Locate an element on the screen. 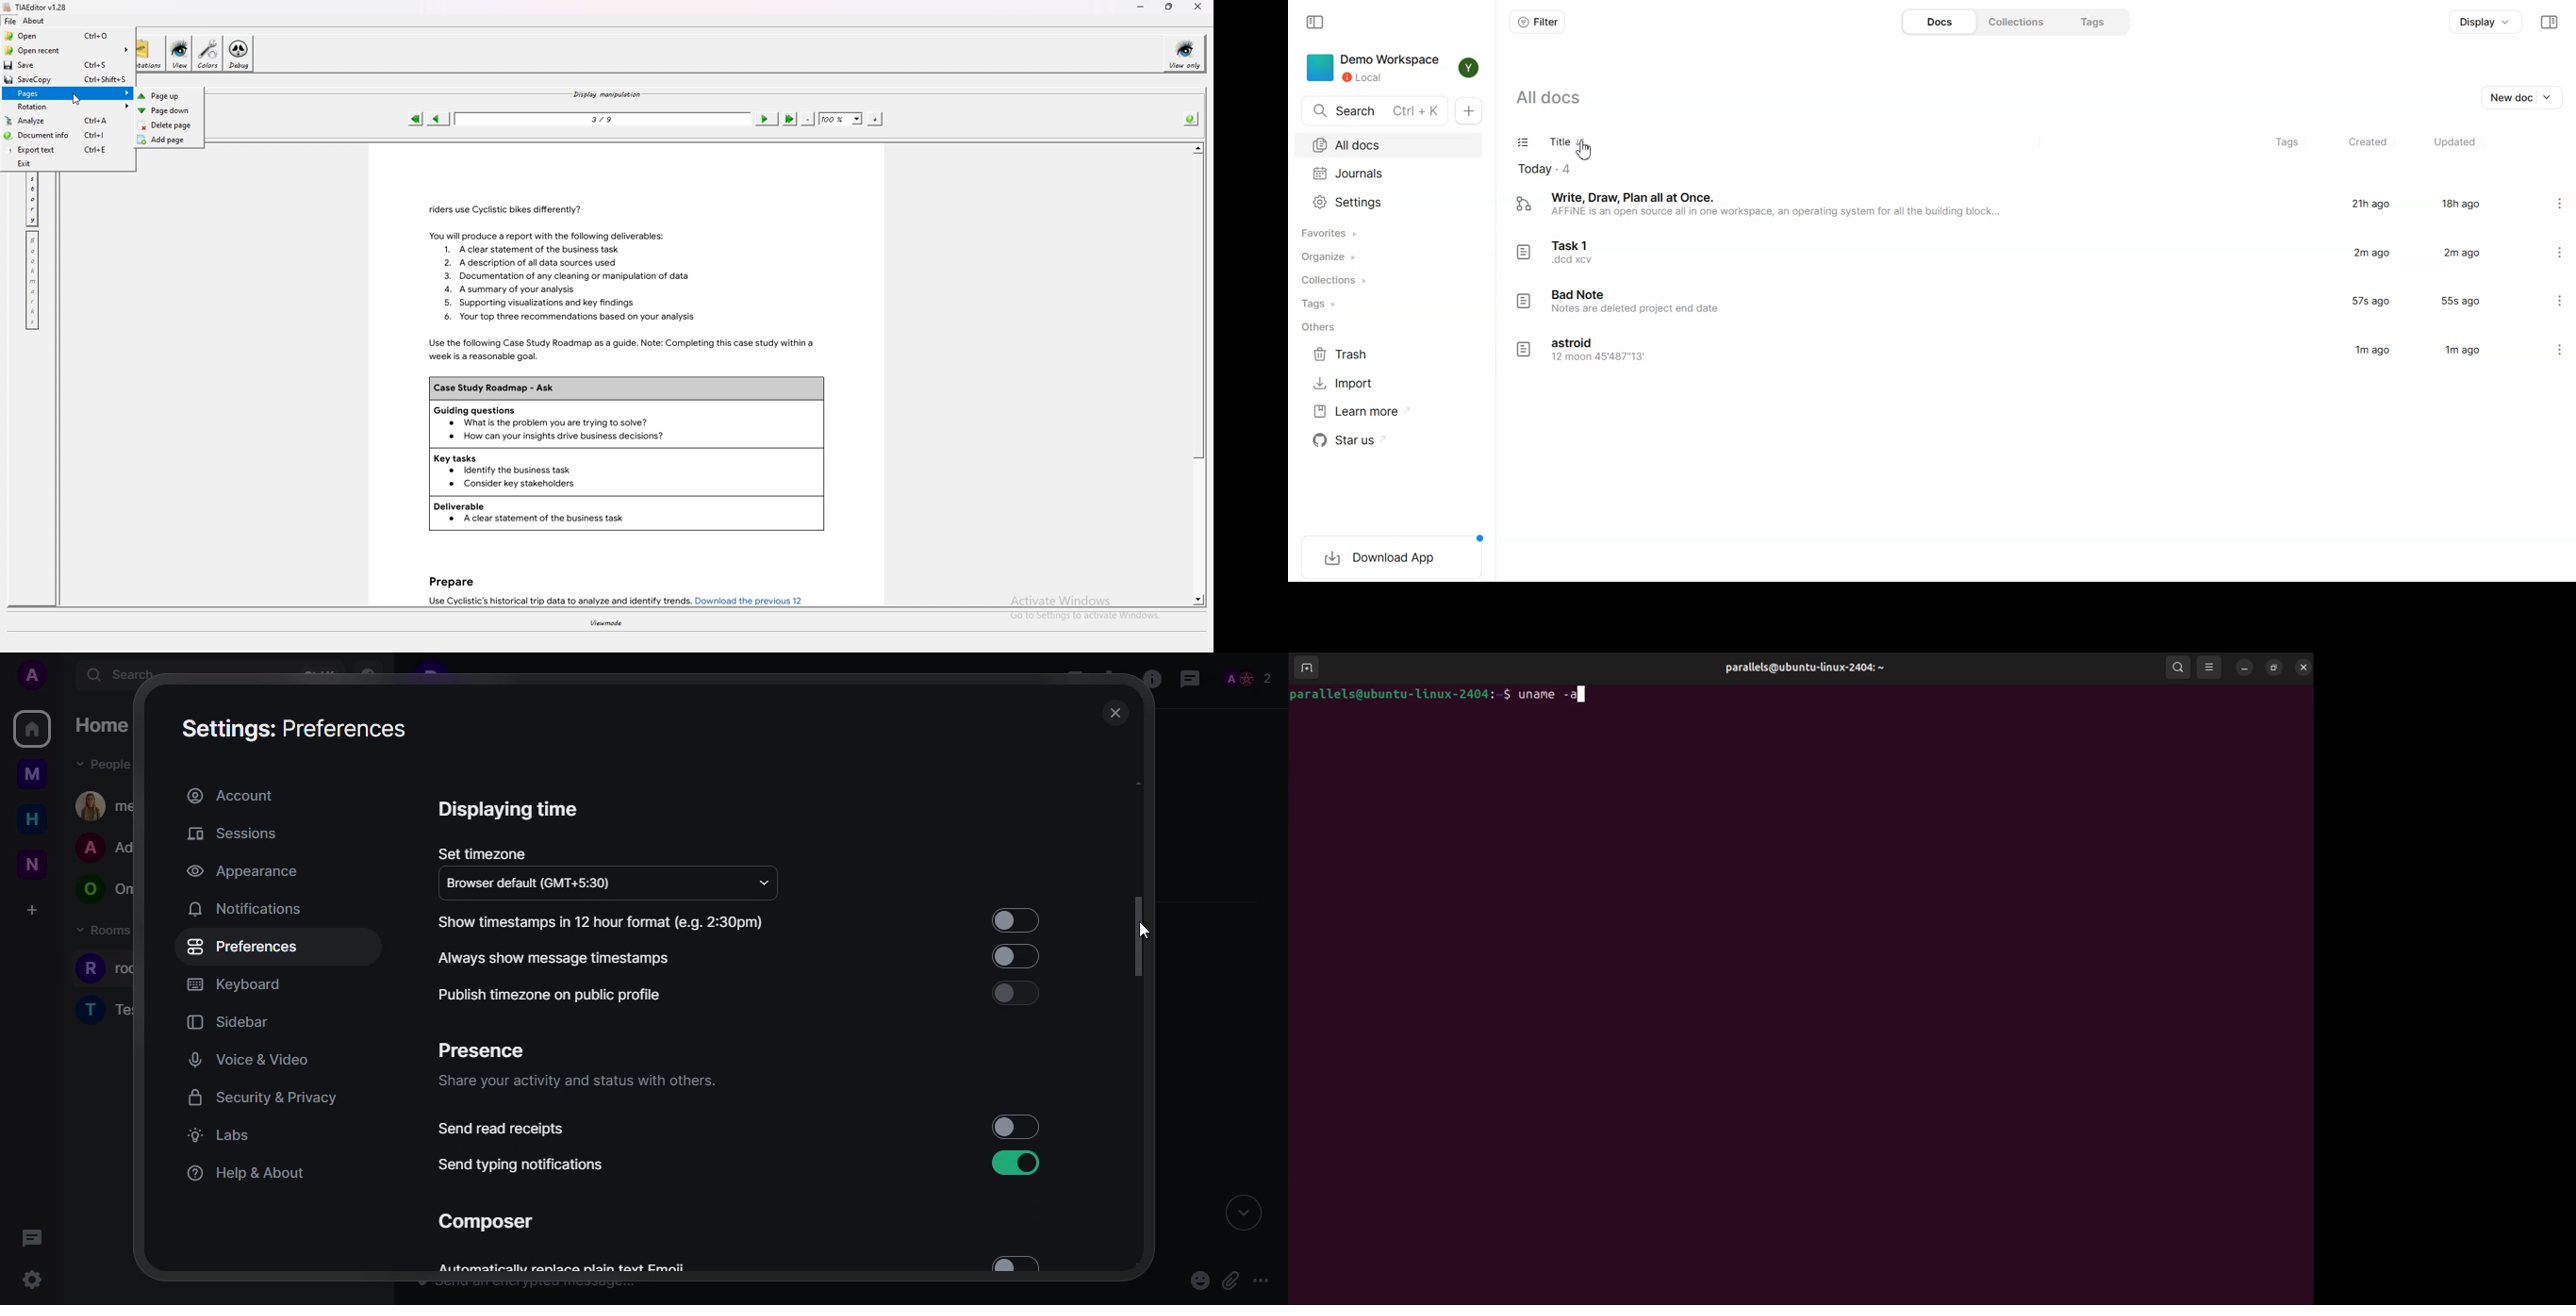 The image size is (2576, 1316). Toggle button is located at coordinates (1016, 993).